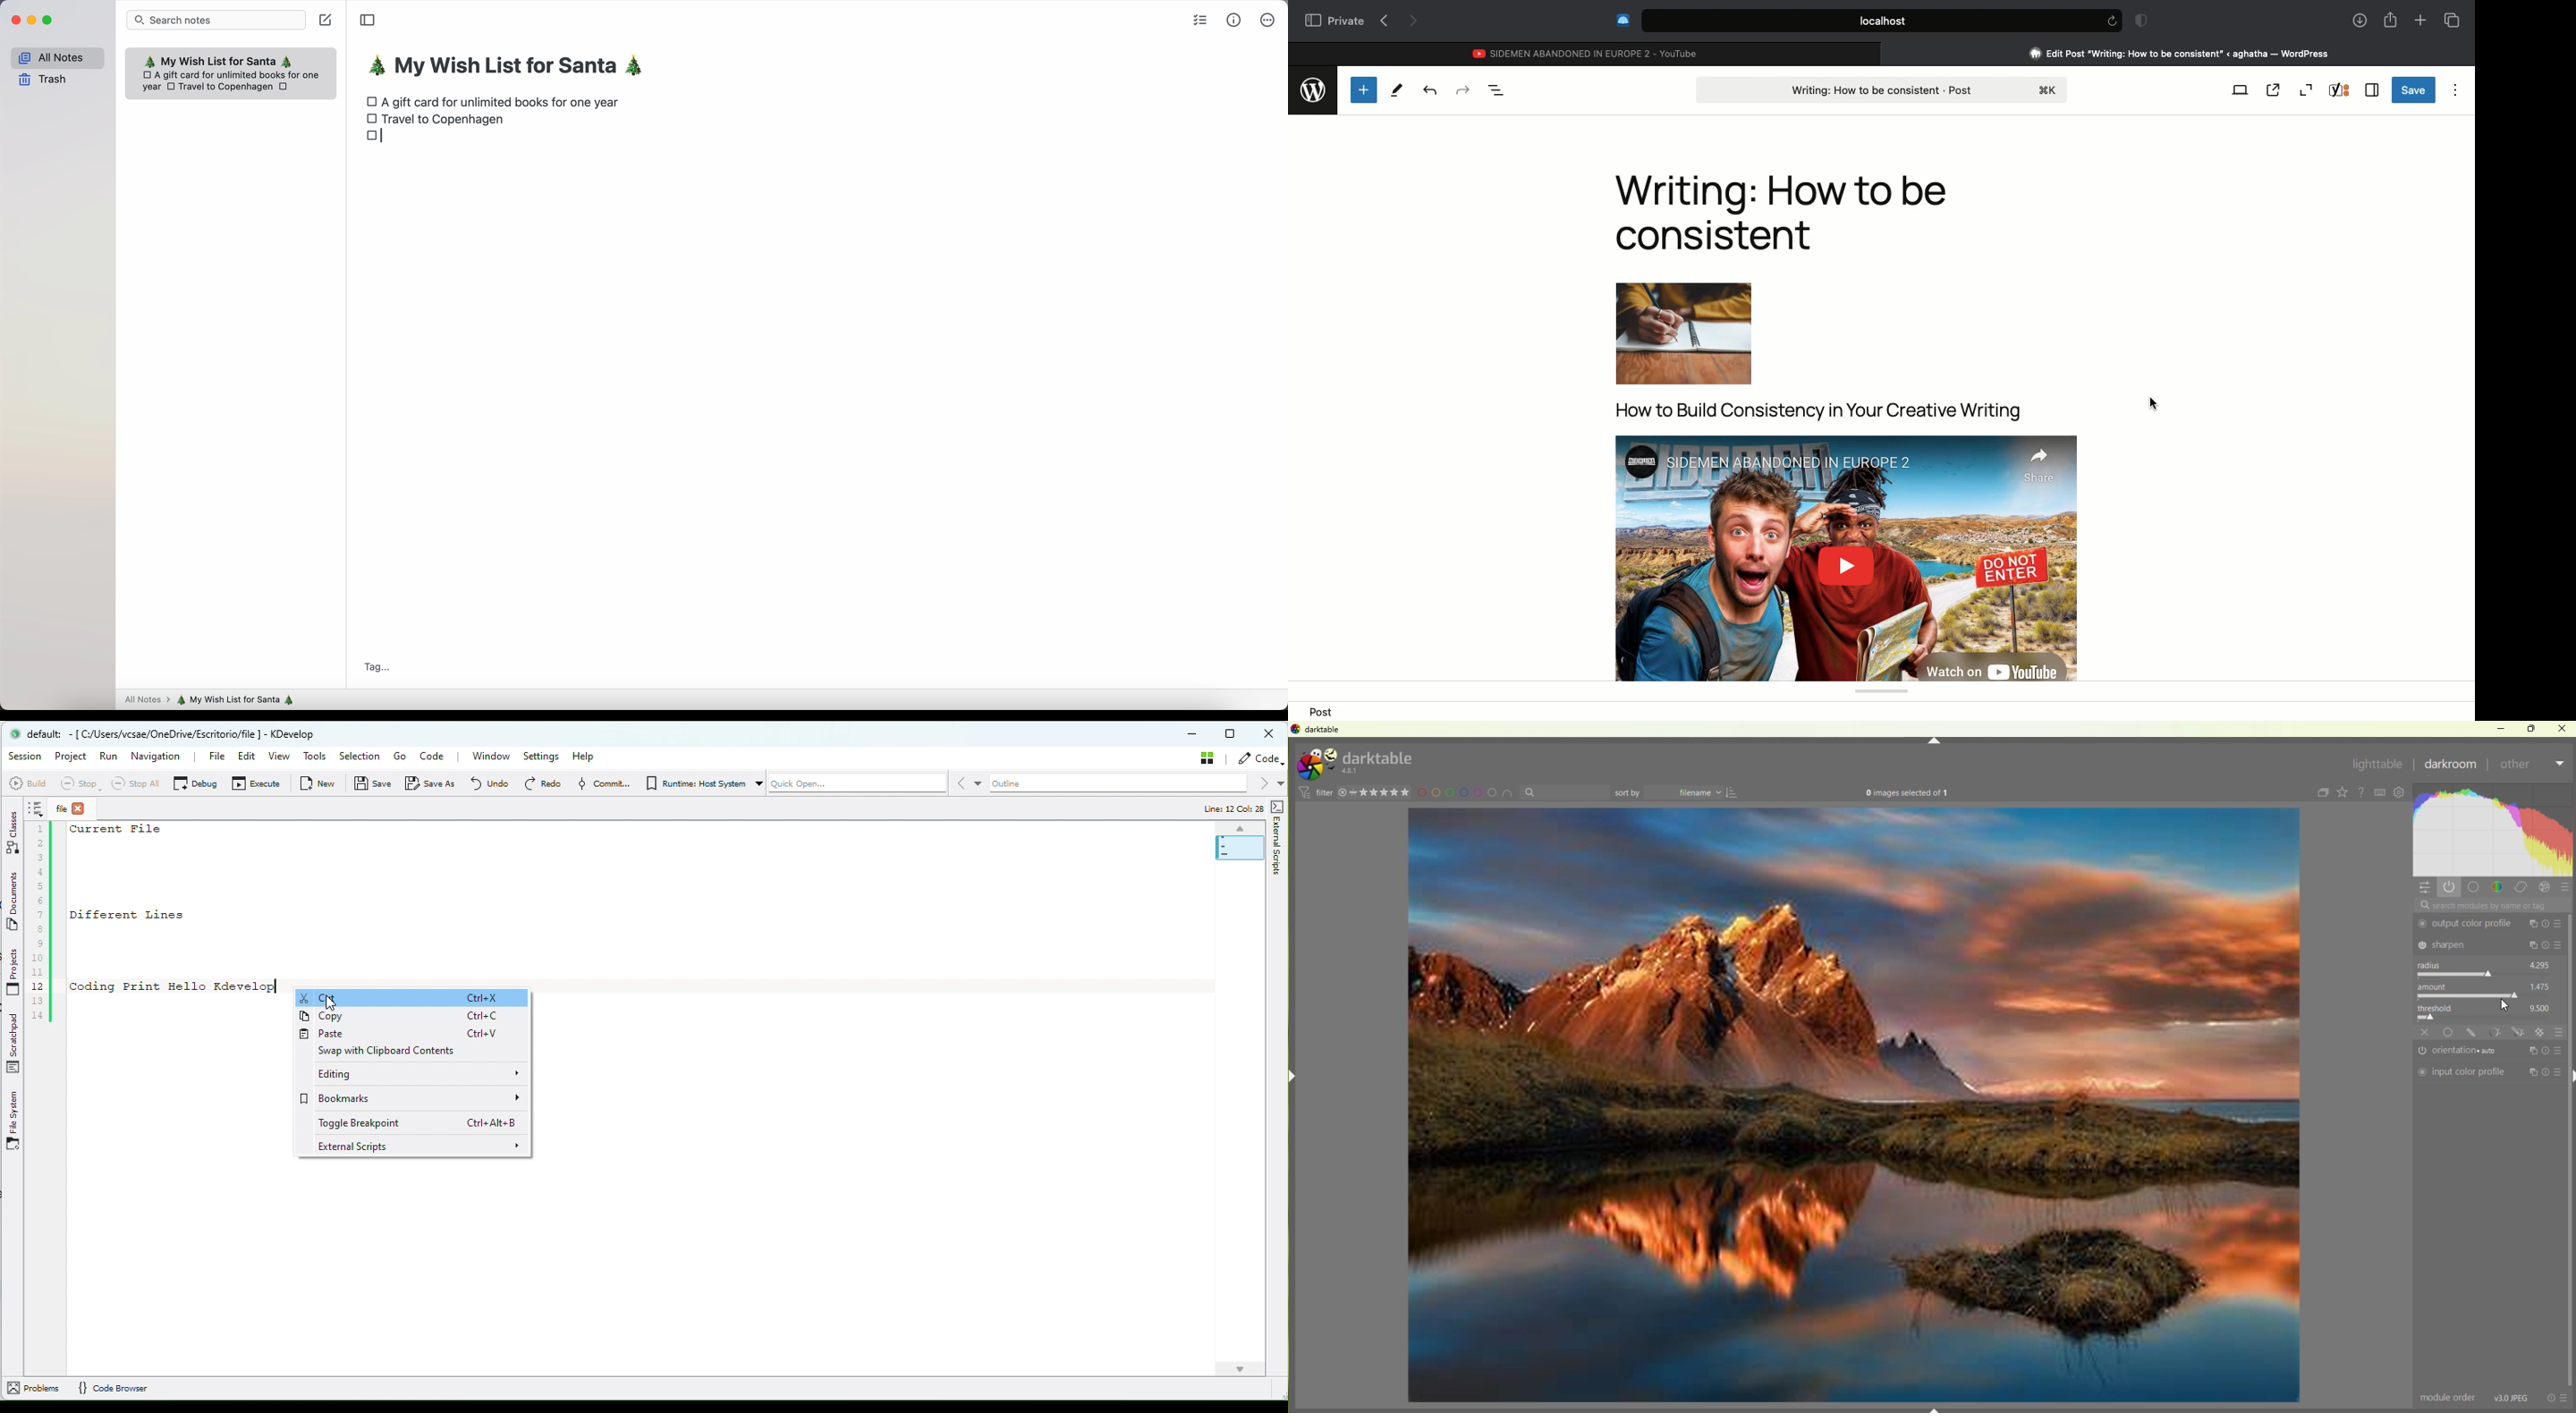  Describe the element at coordinates (1565, 793) in the screenshot. I see `sort by` at that location.